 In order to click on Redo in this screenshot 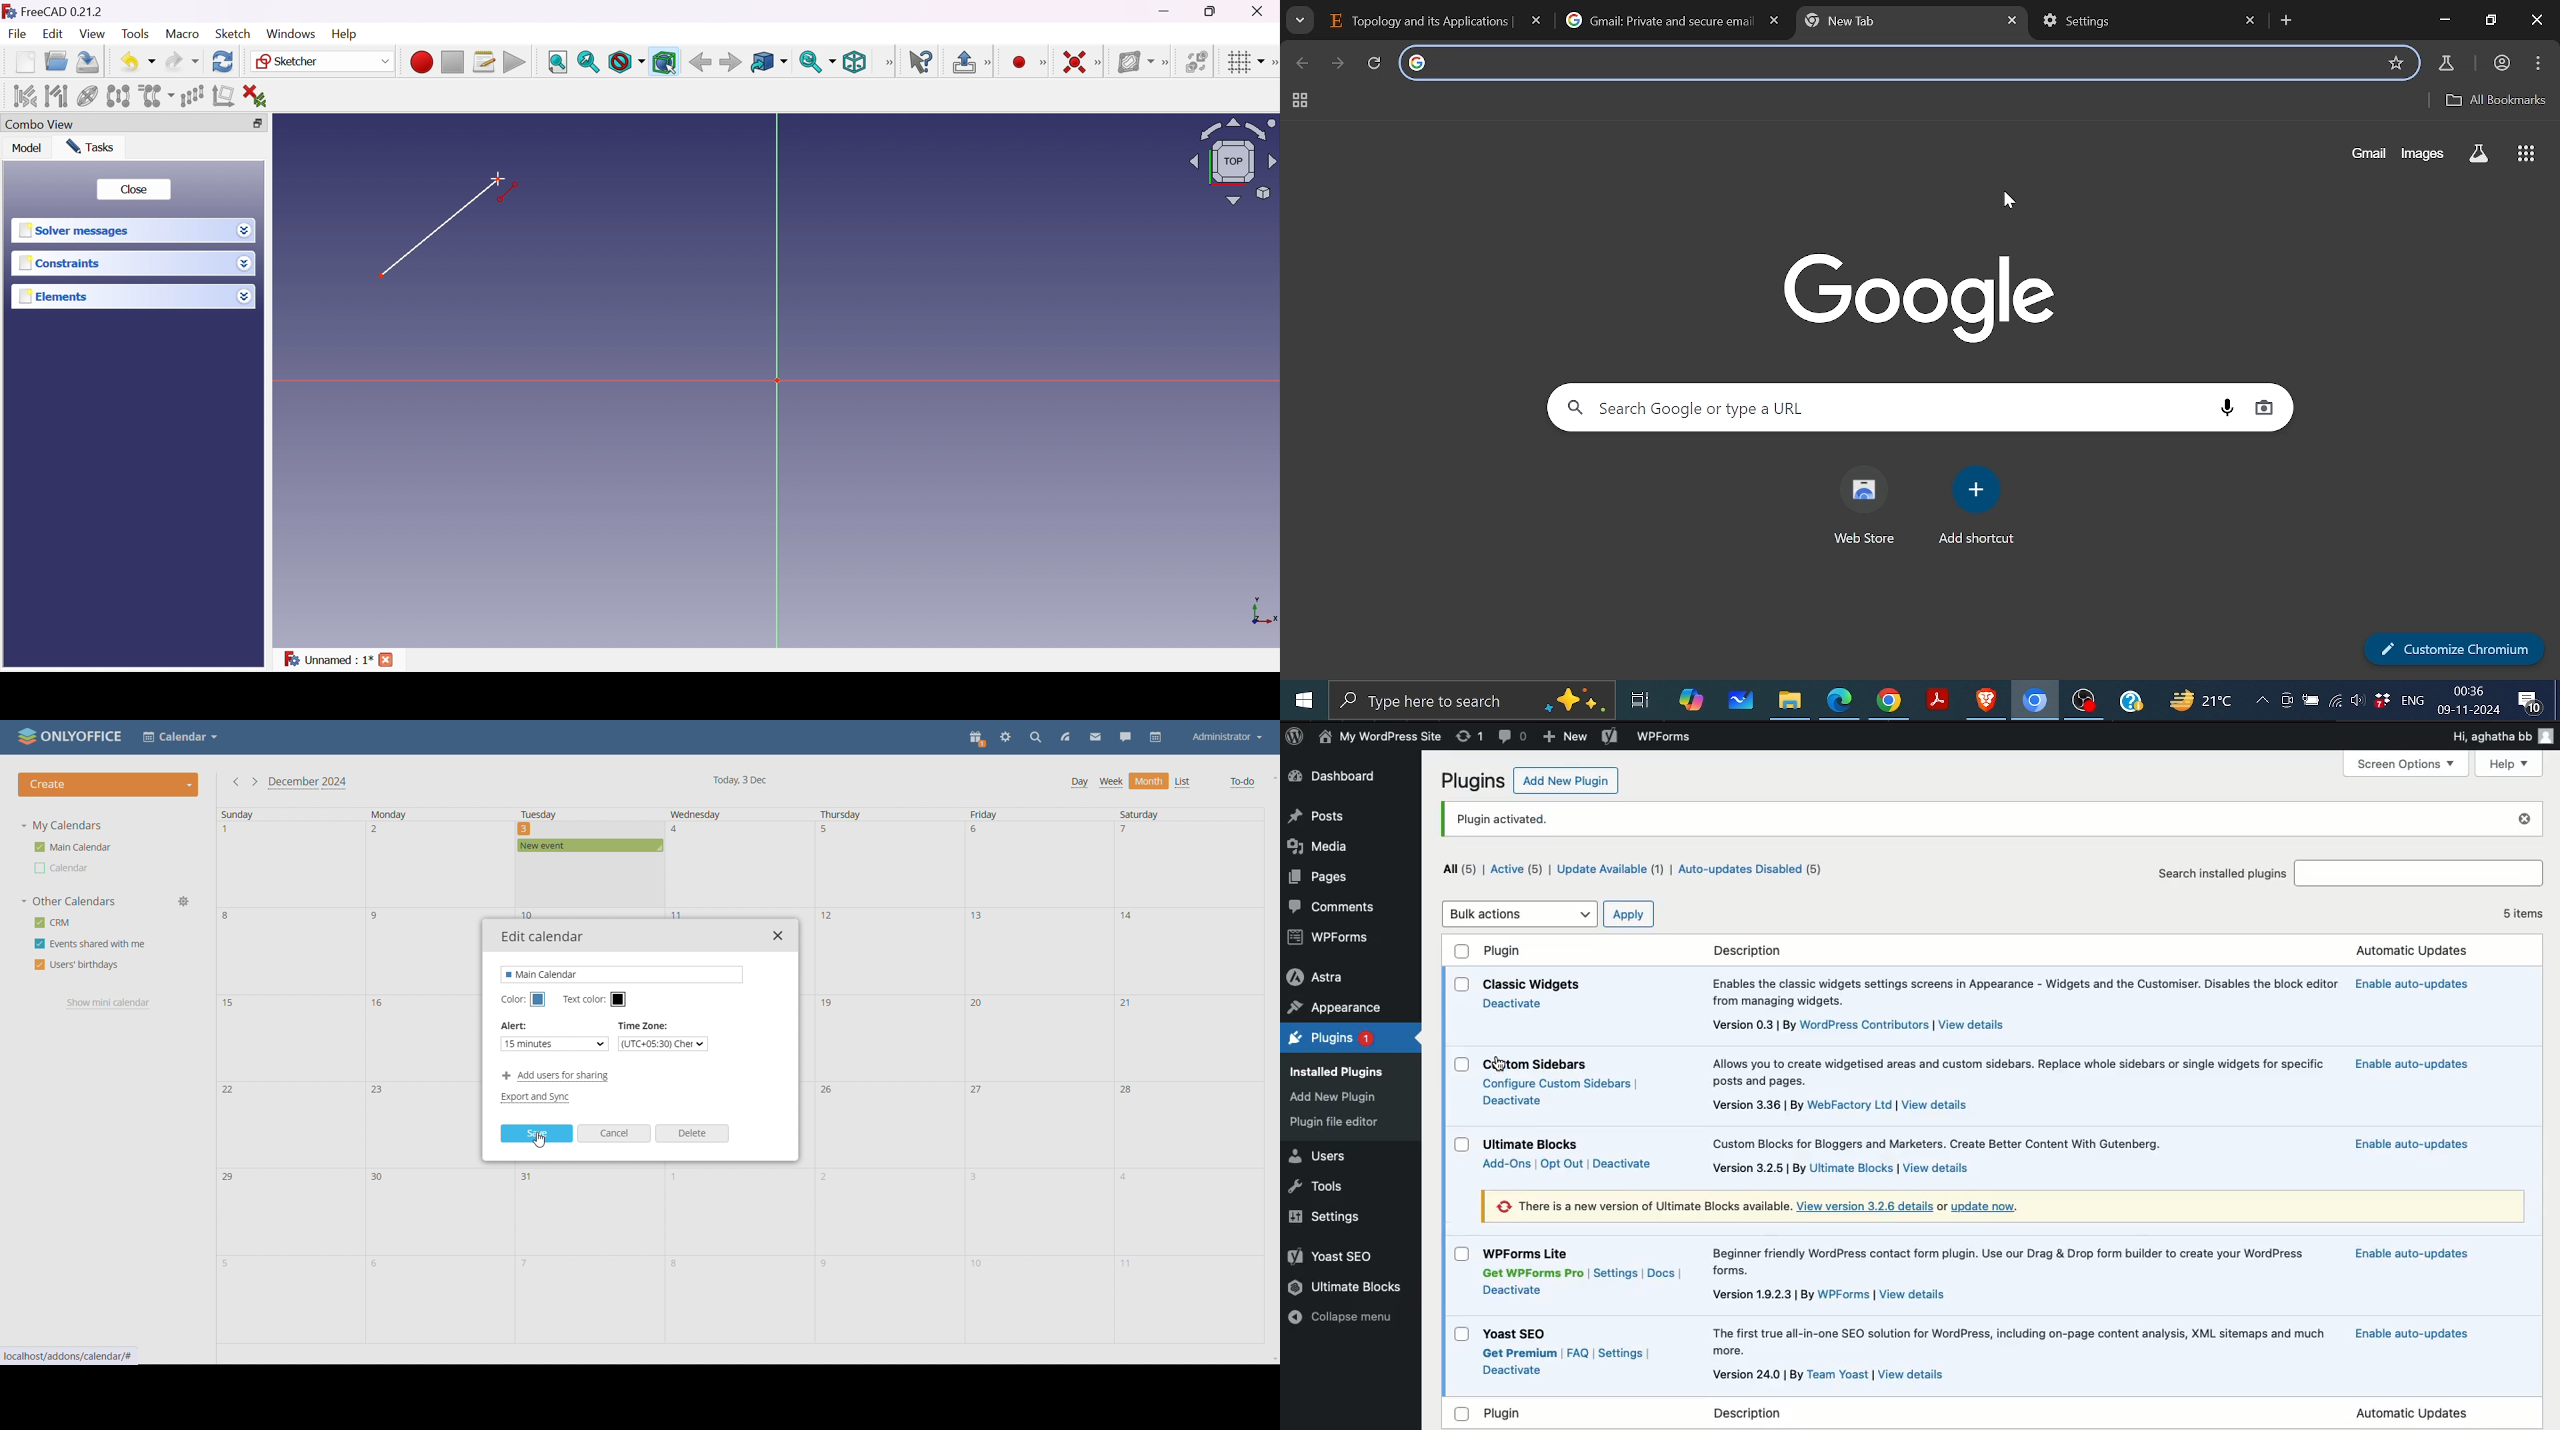, I will do `click(181, 62)`.